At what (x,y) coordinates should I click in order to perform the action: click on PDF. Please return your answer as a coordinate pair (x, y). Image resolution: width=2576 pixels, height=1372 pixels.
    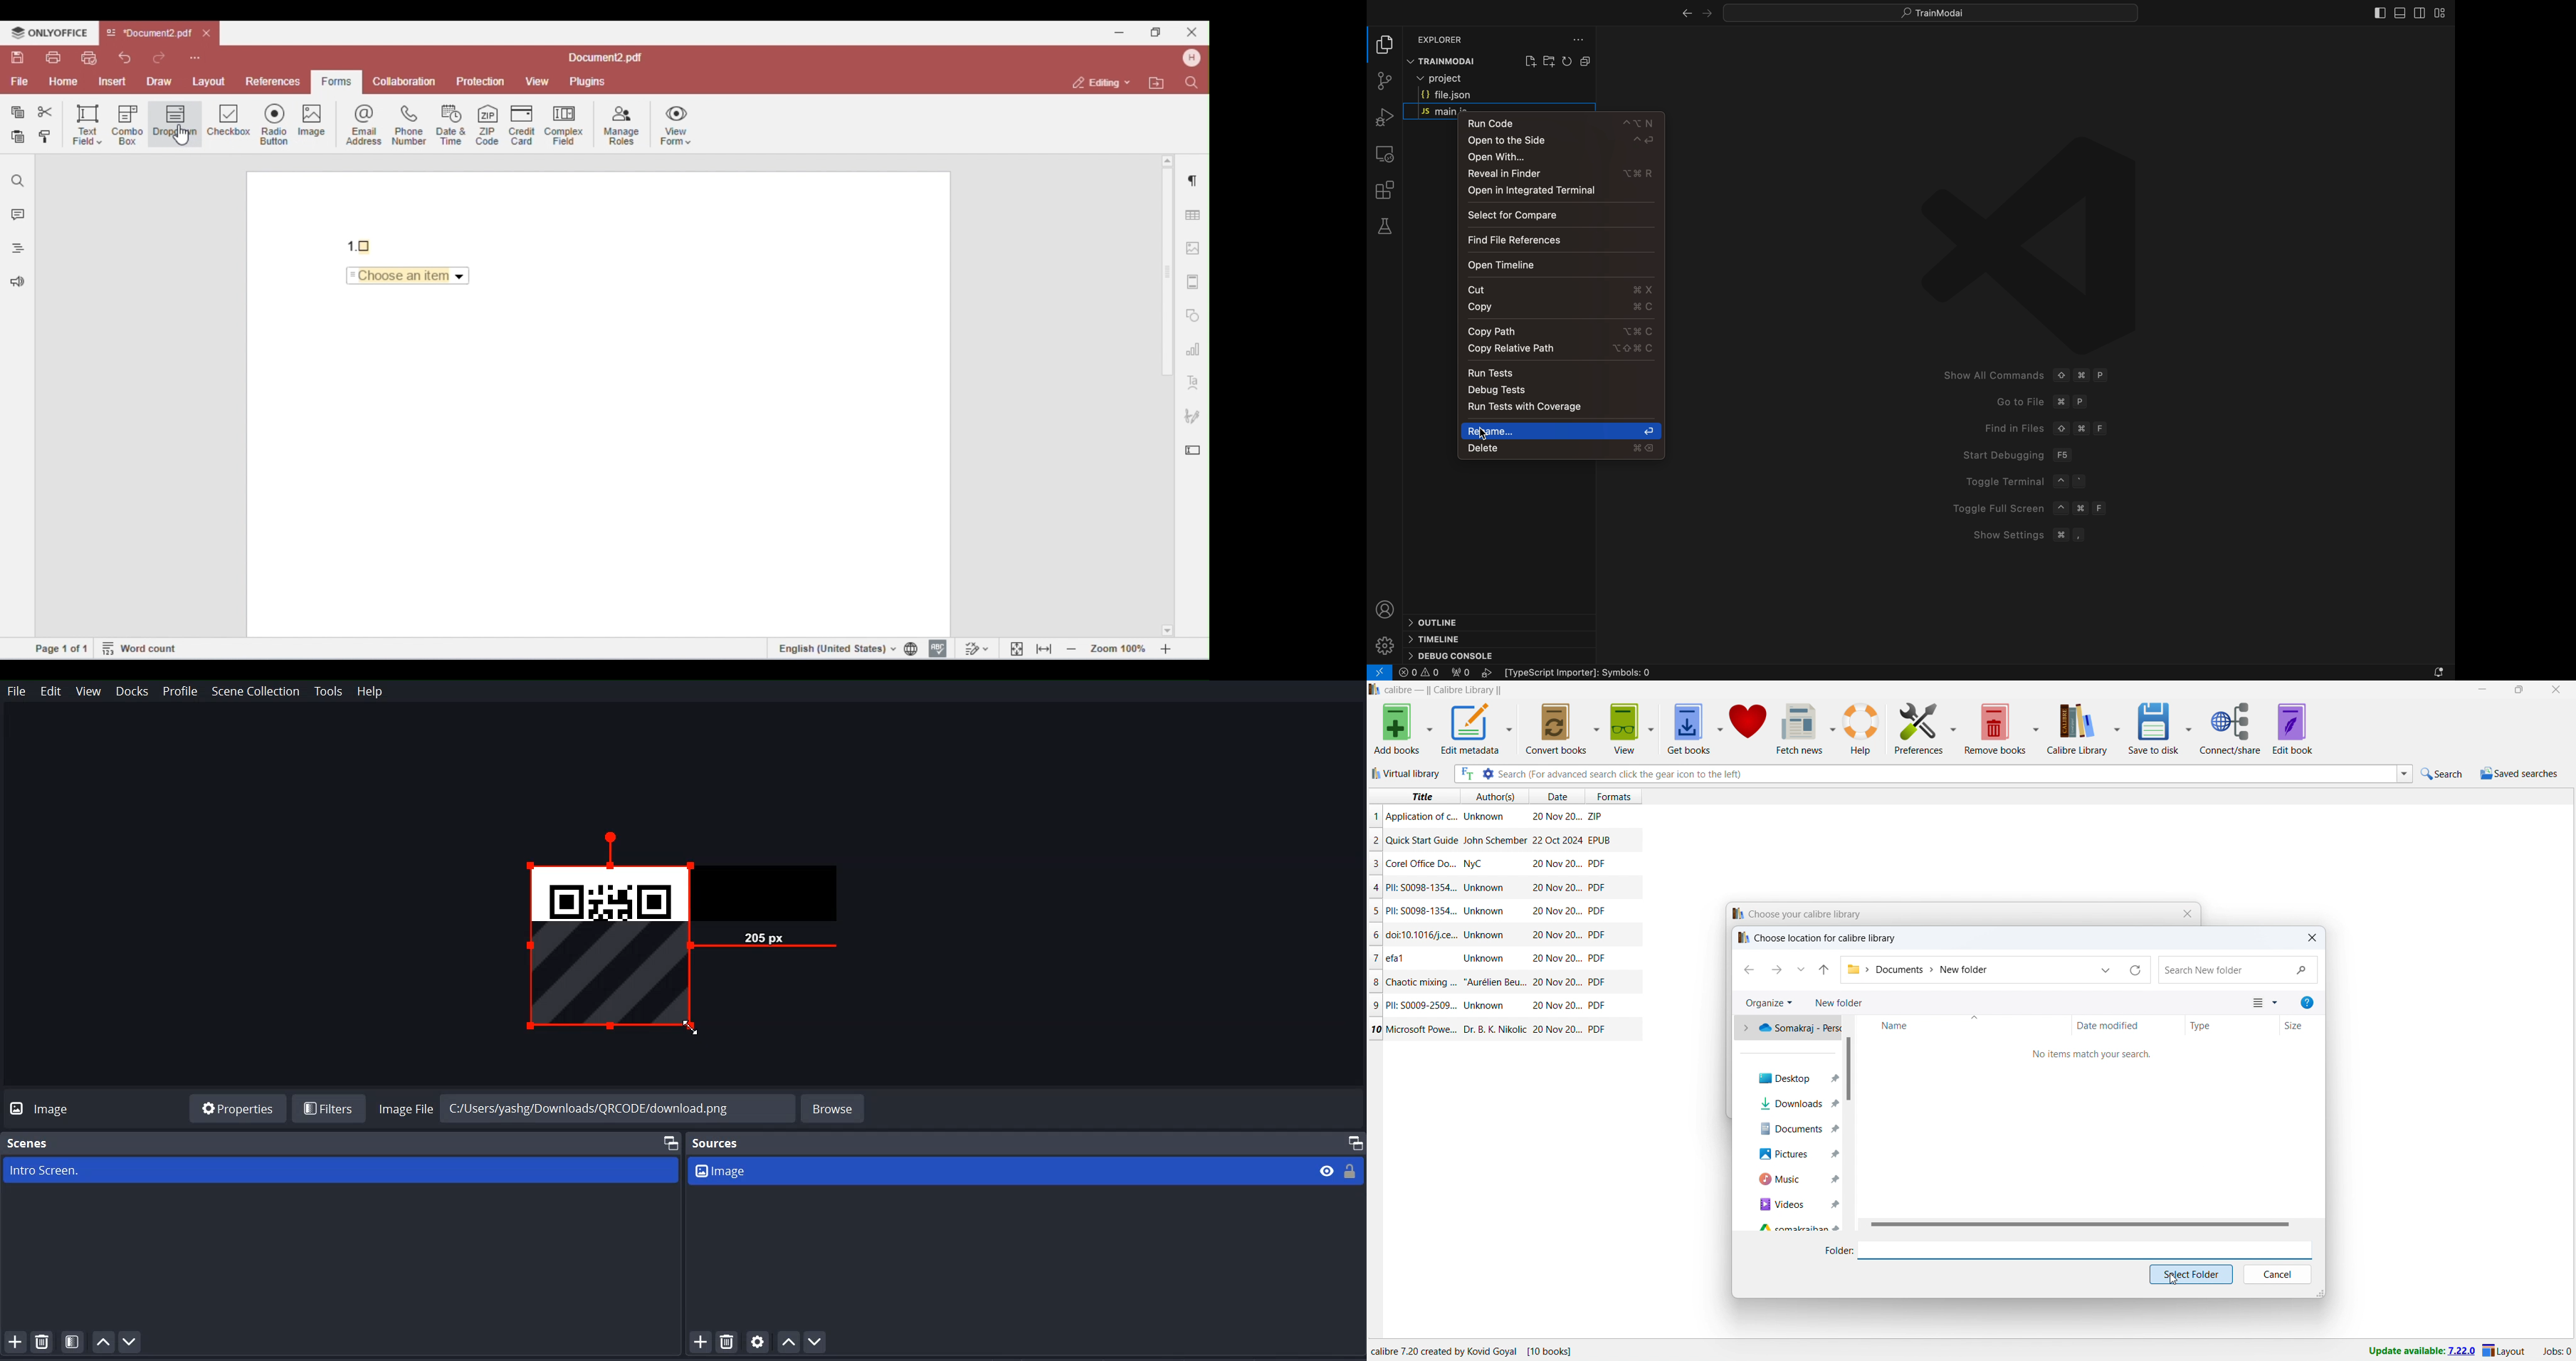
    Looking at the image, I should click on (1597, 1029).